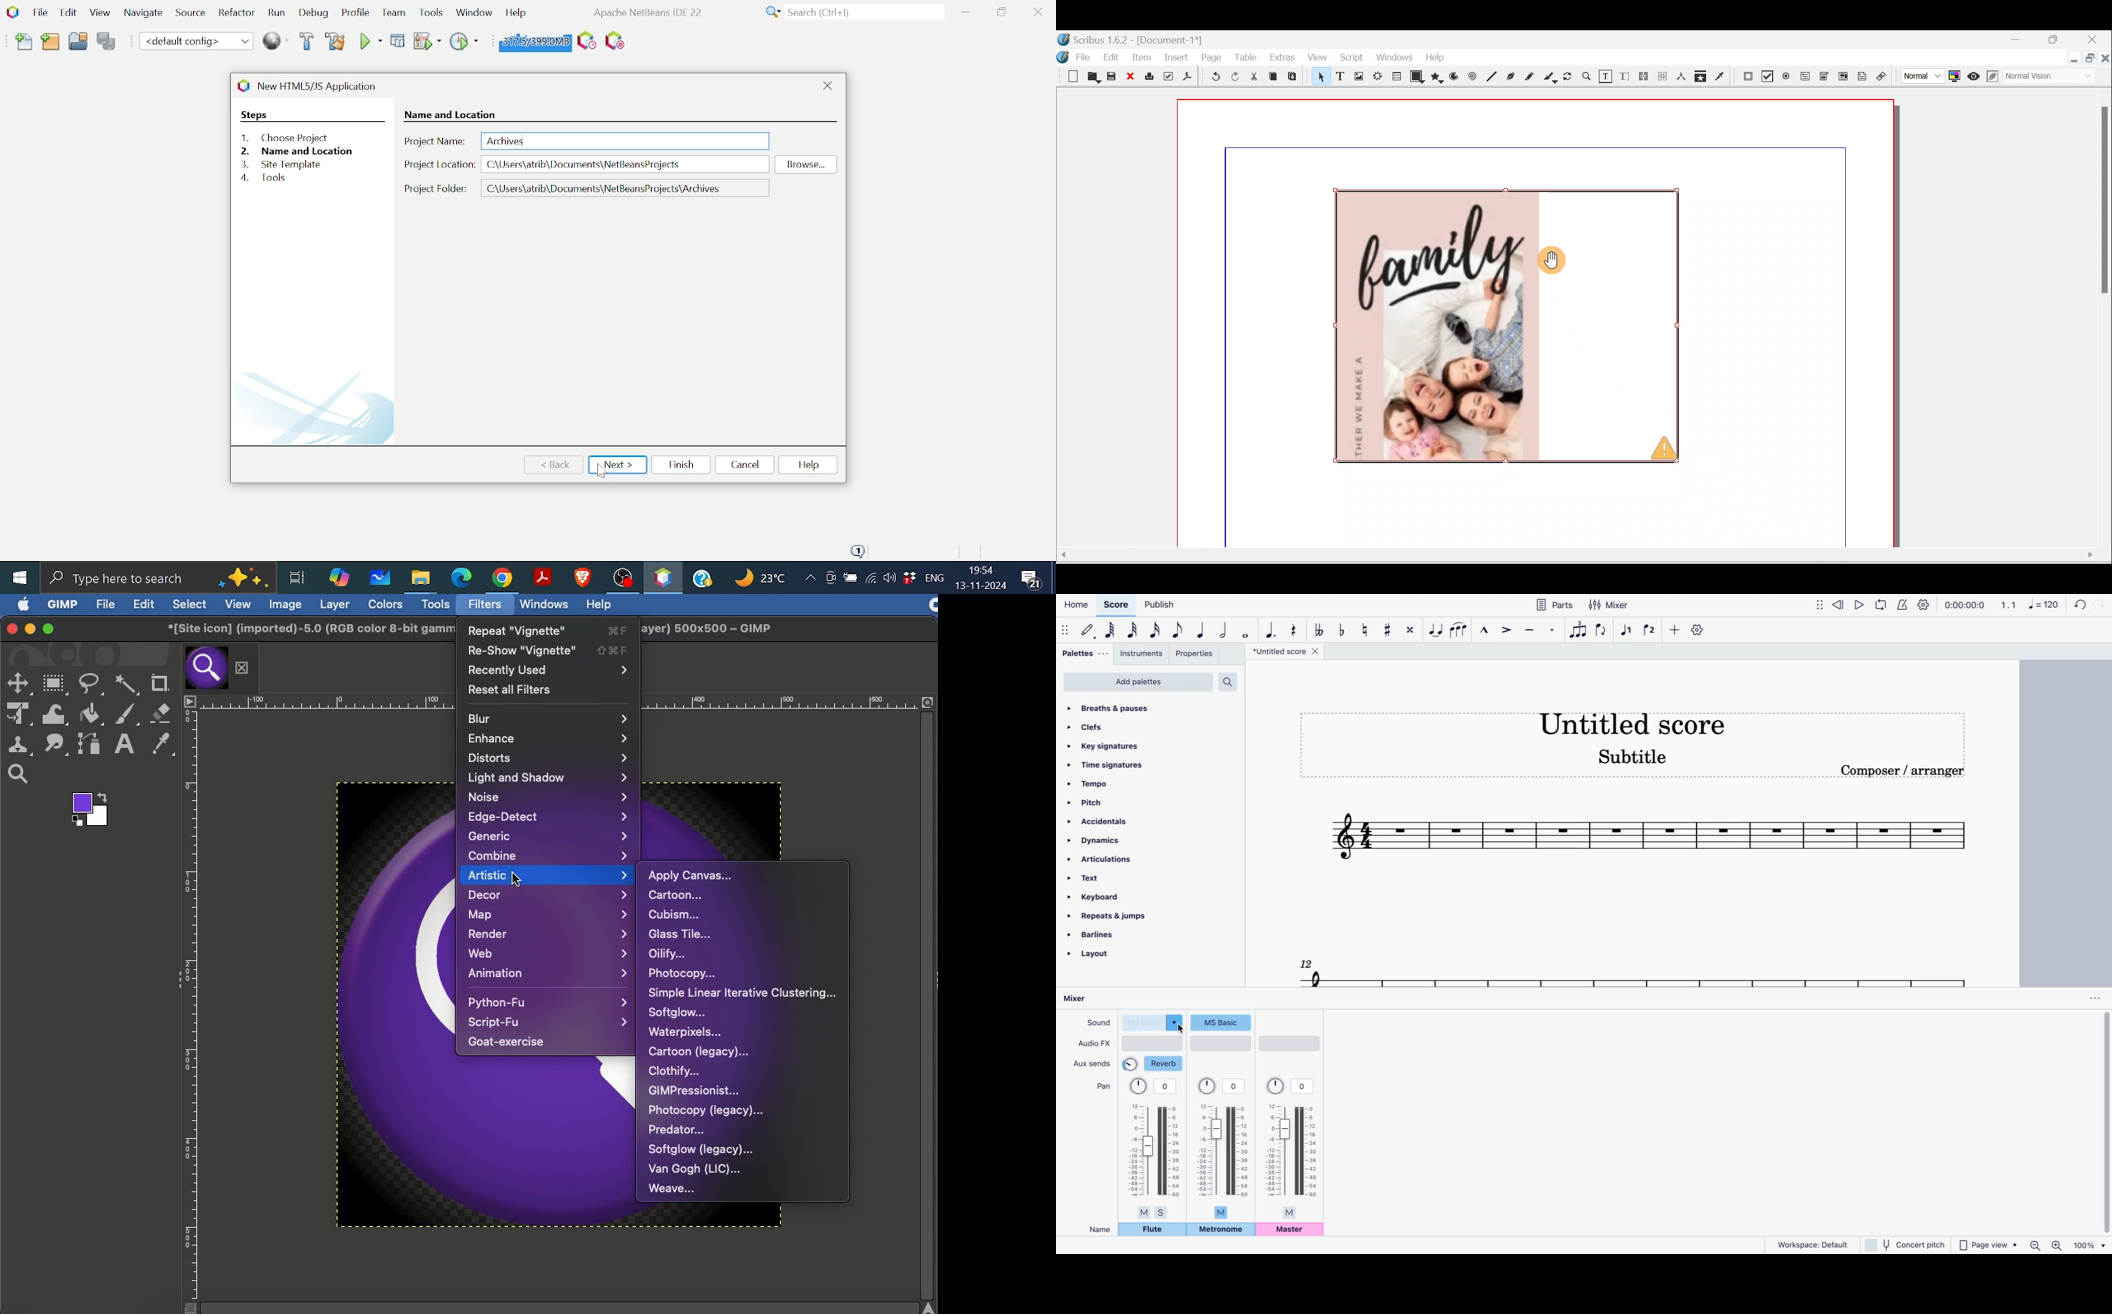 The width and height of the screenshot is (2128, 1316). Describe the element at coordinates (1283, 57) in the screenshot. I see `Extras` at that location.